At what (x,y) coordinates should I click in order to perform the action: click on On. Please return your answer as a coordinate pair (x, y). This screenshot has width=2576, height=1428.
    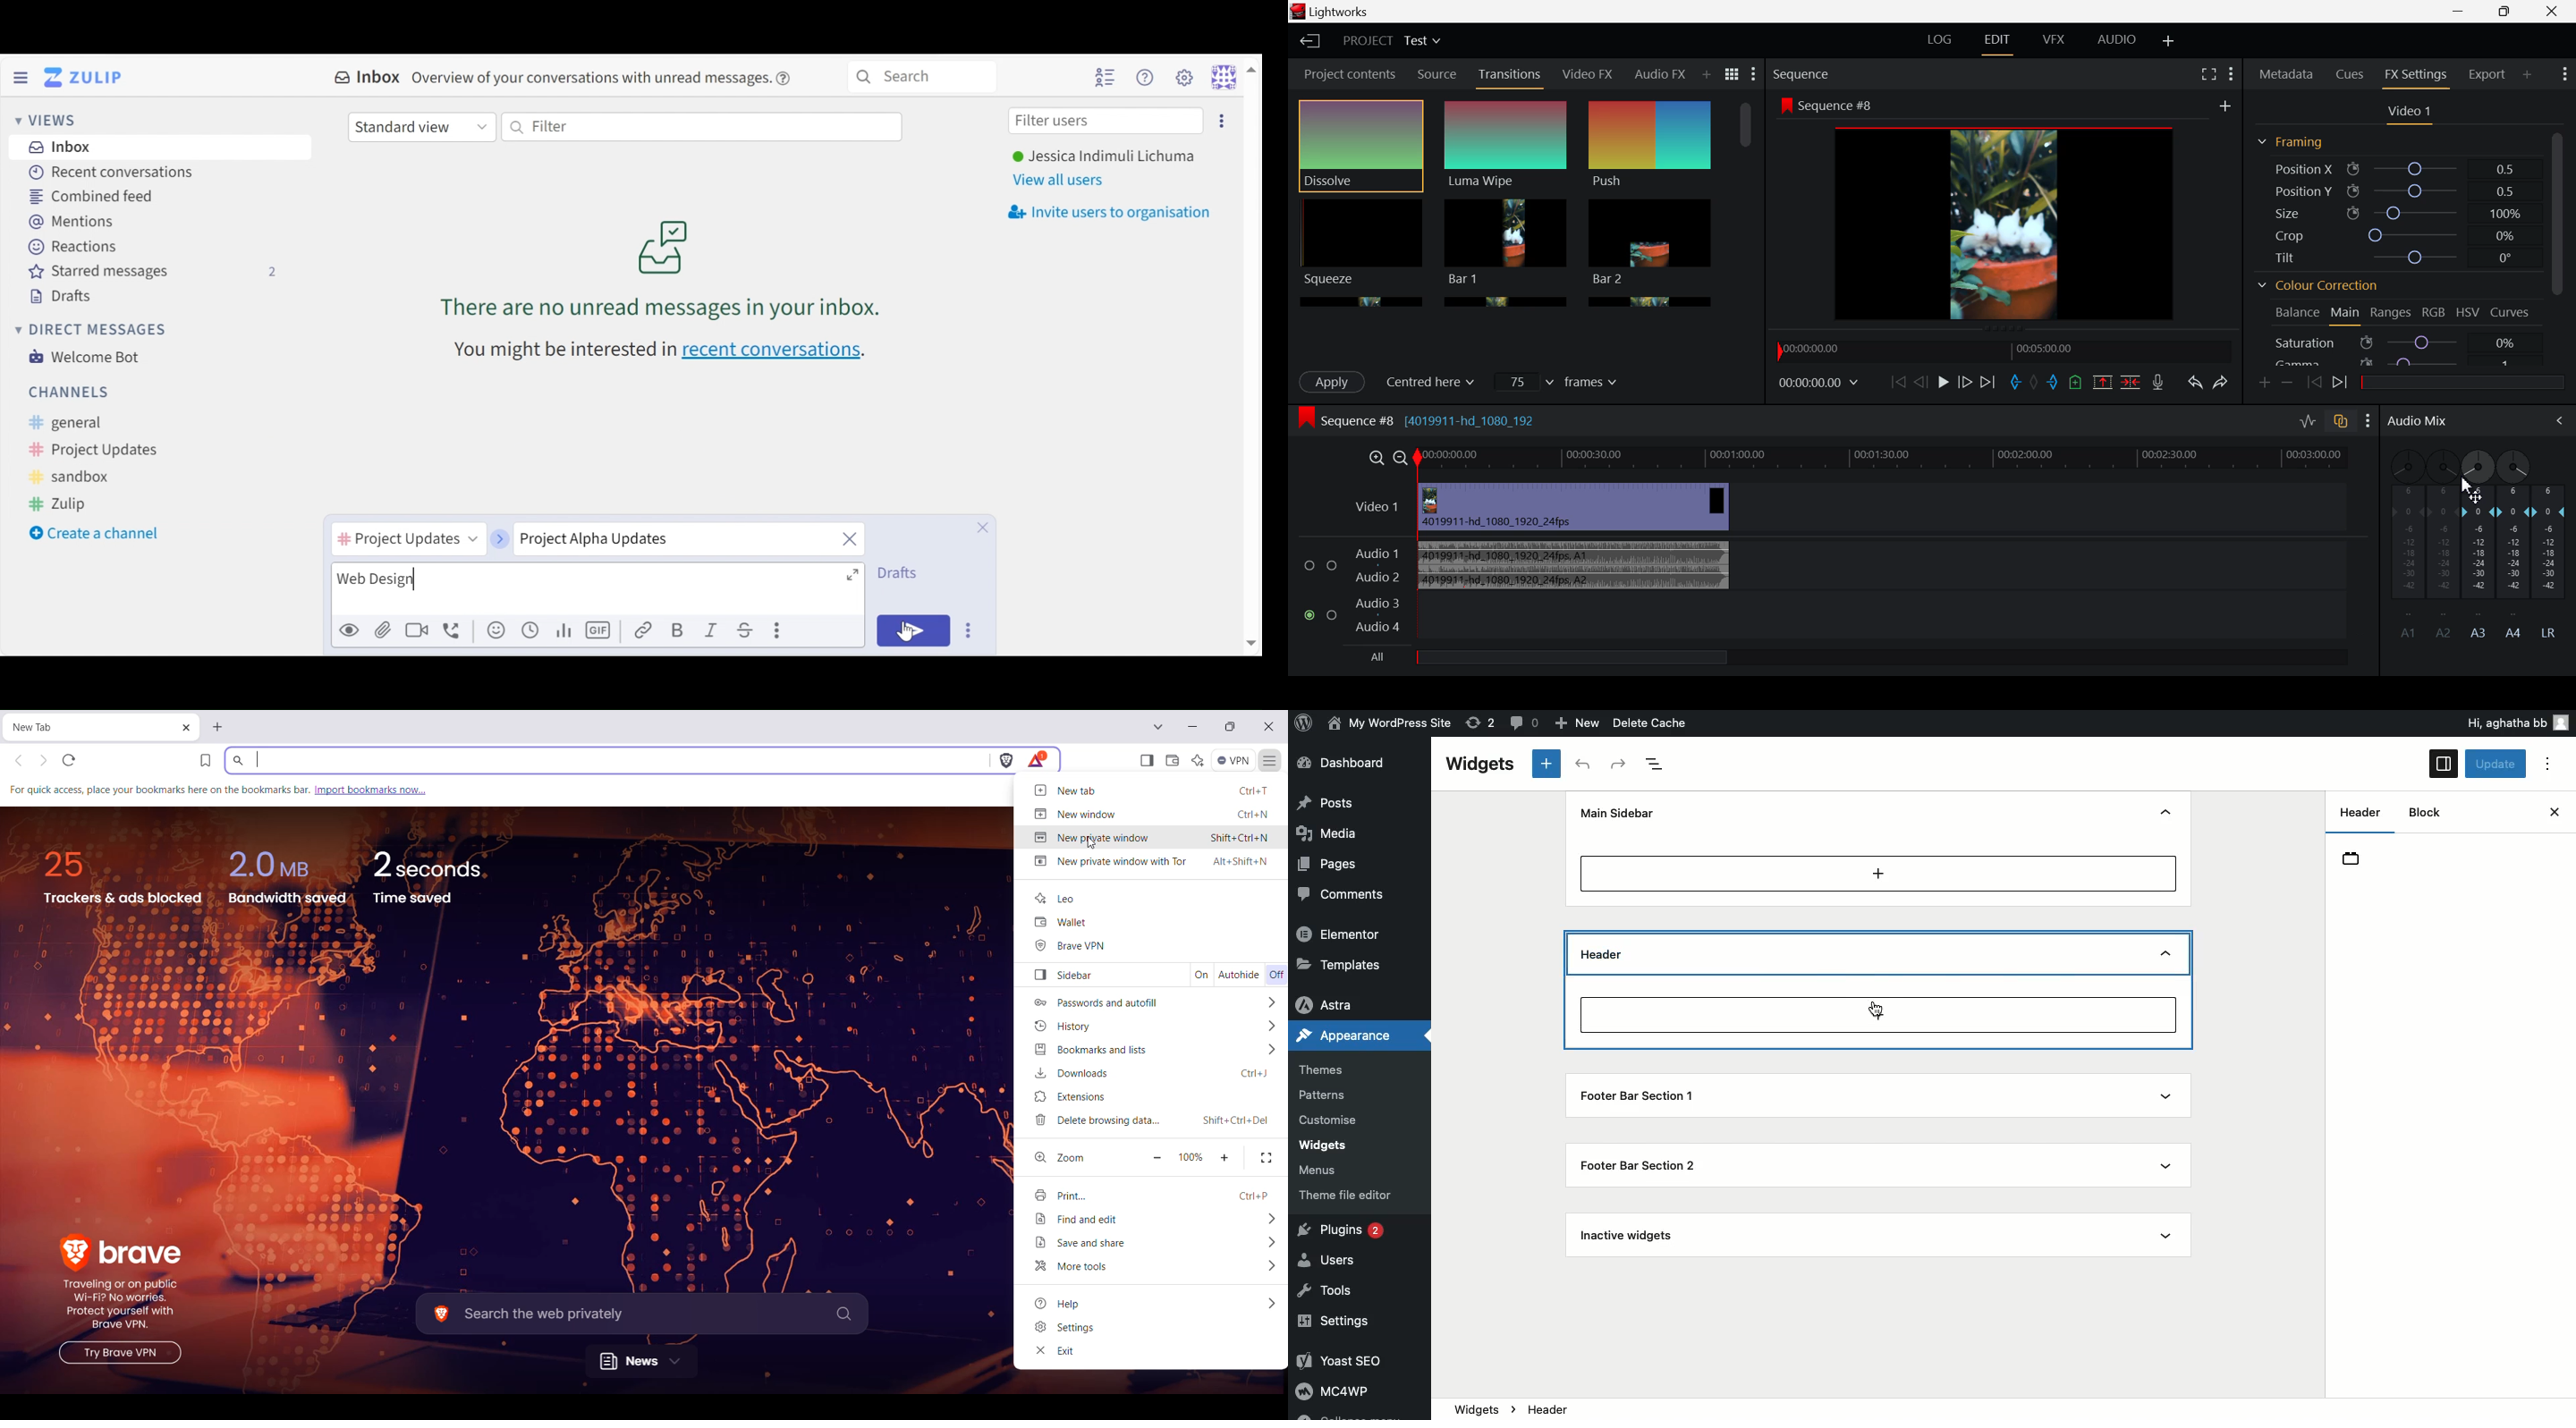
    Looking at the image, I should click on (1200, 974).